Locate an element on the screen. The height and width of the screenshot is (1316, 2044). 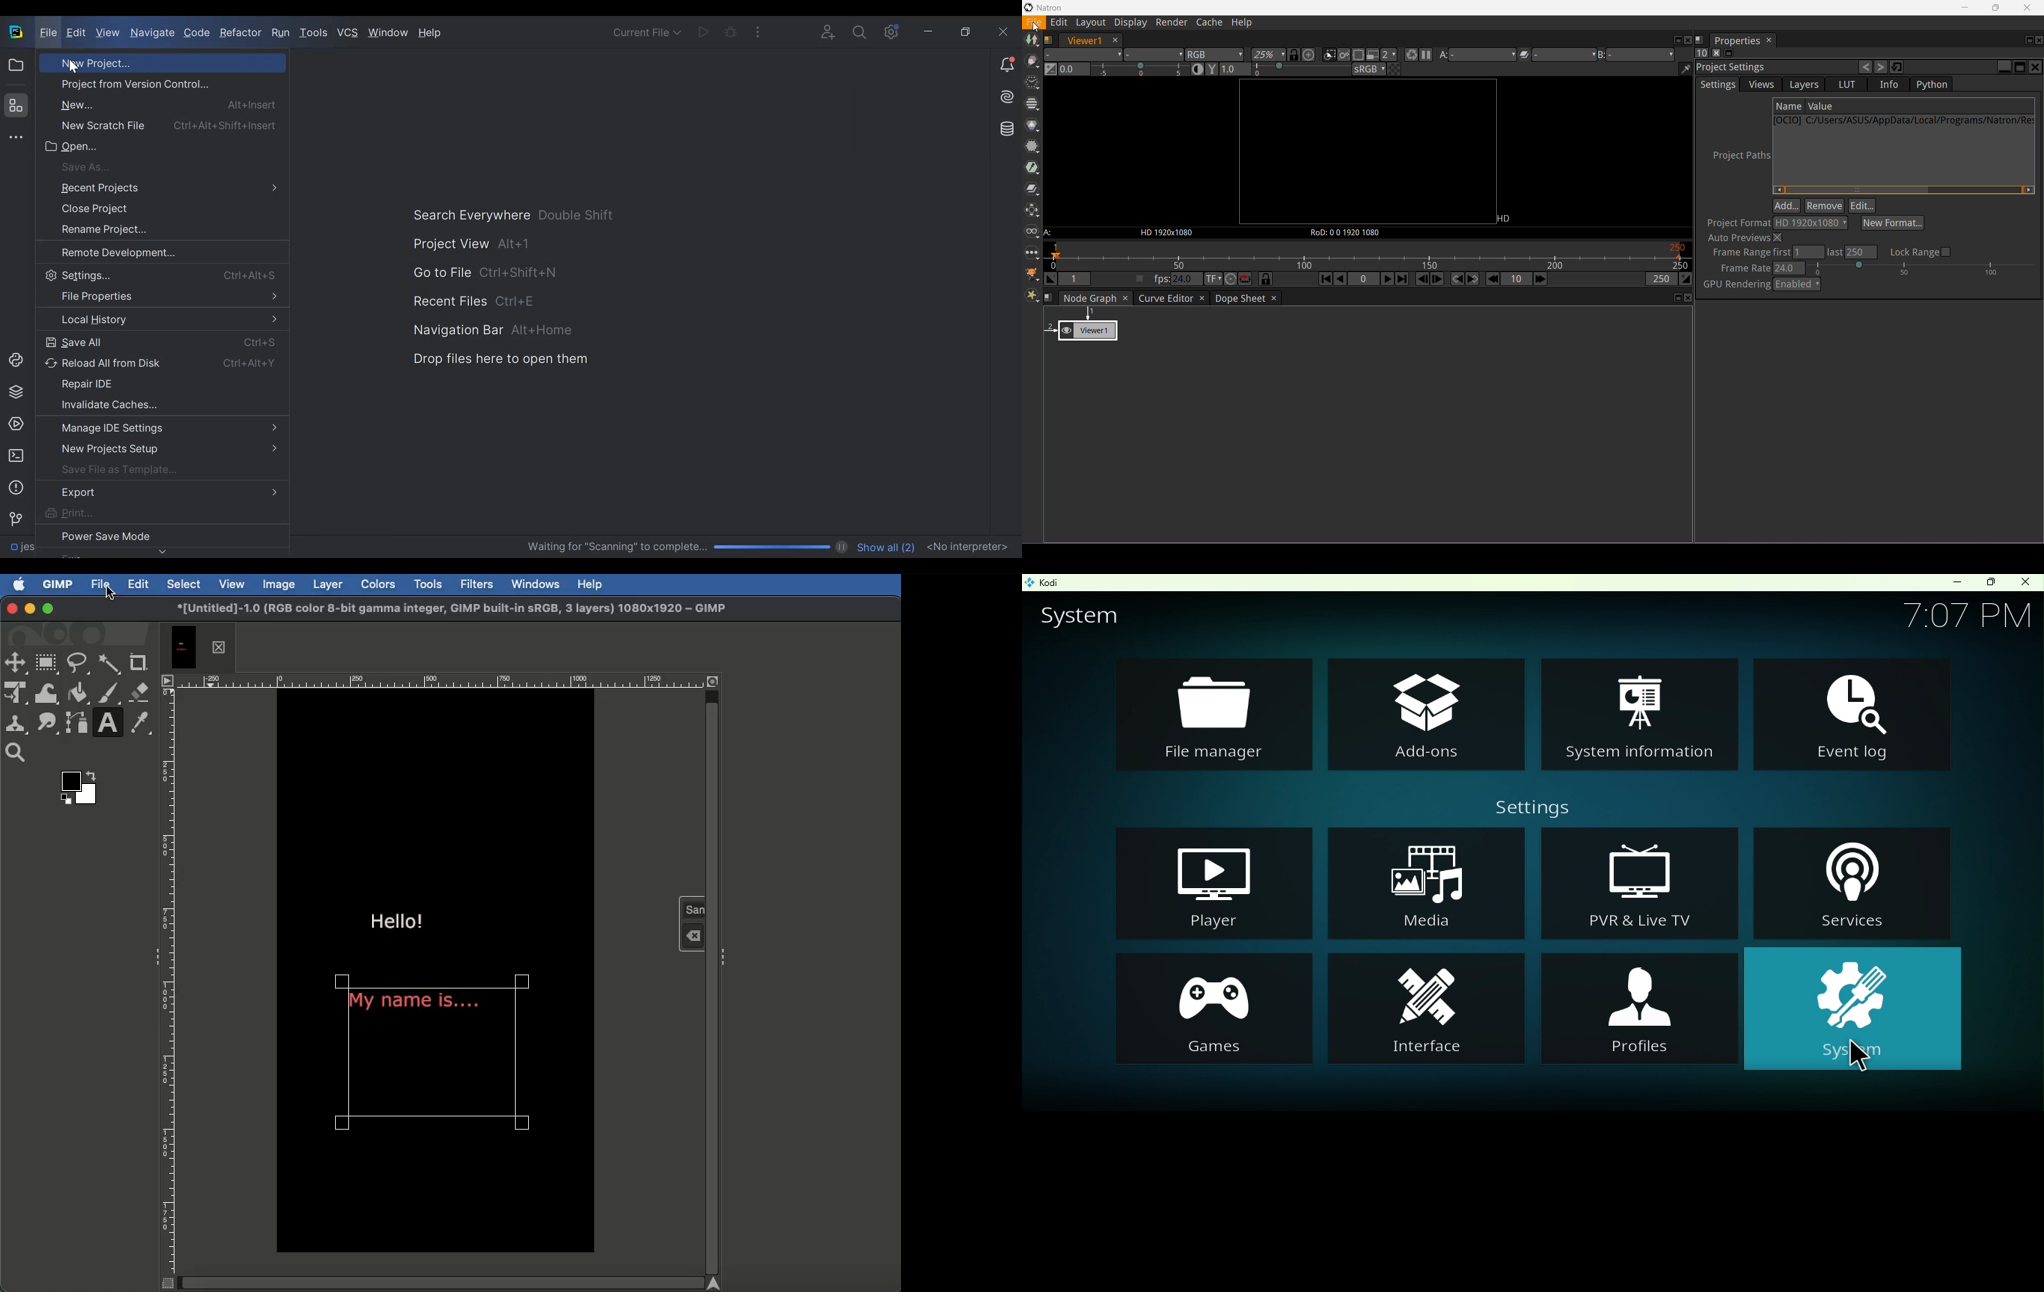
Rectangle select tool is located at coordinates (49, 663).